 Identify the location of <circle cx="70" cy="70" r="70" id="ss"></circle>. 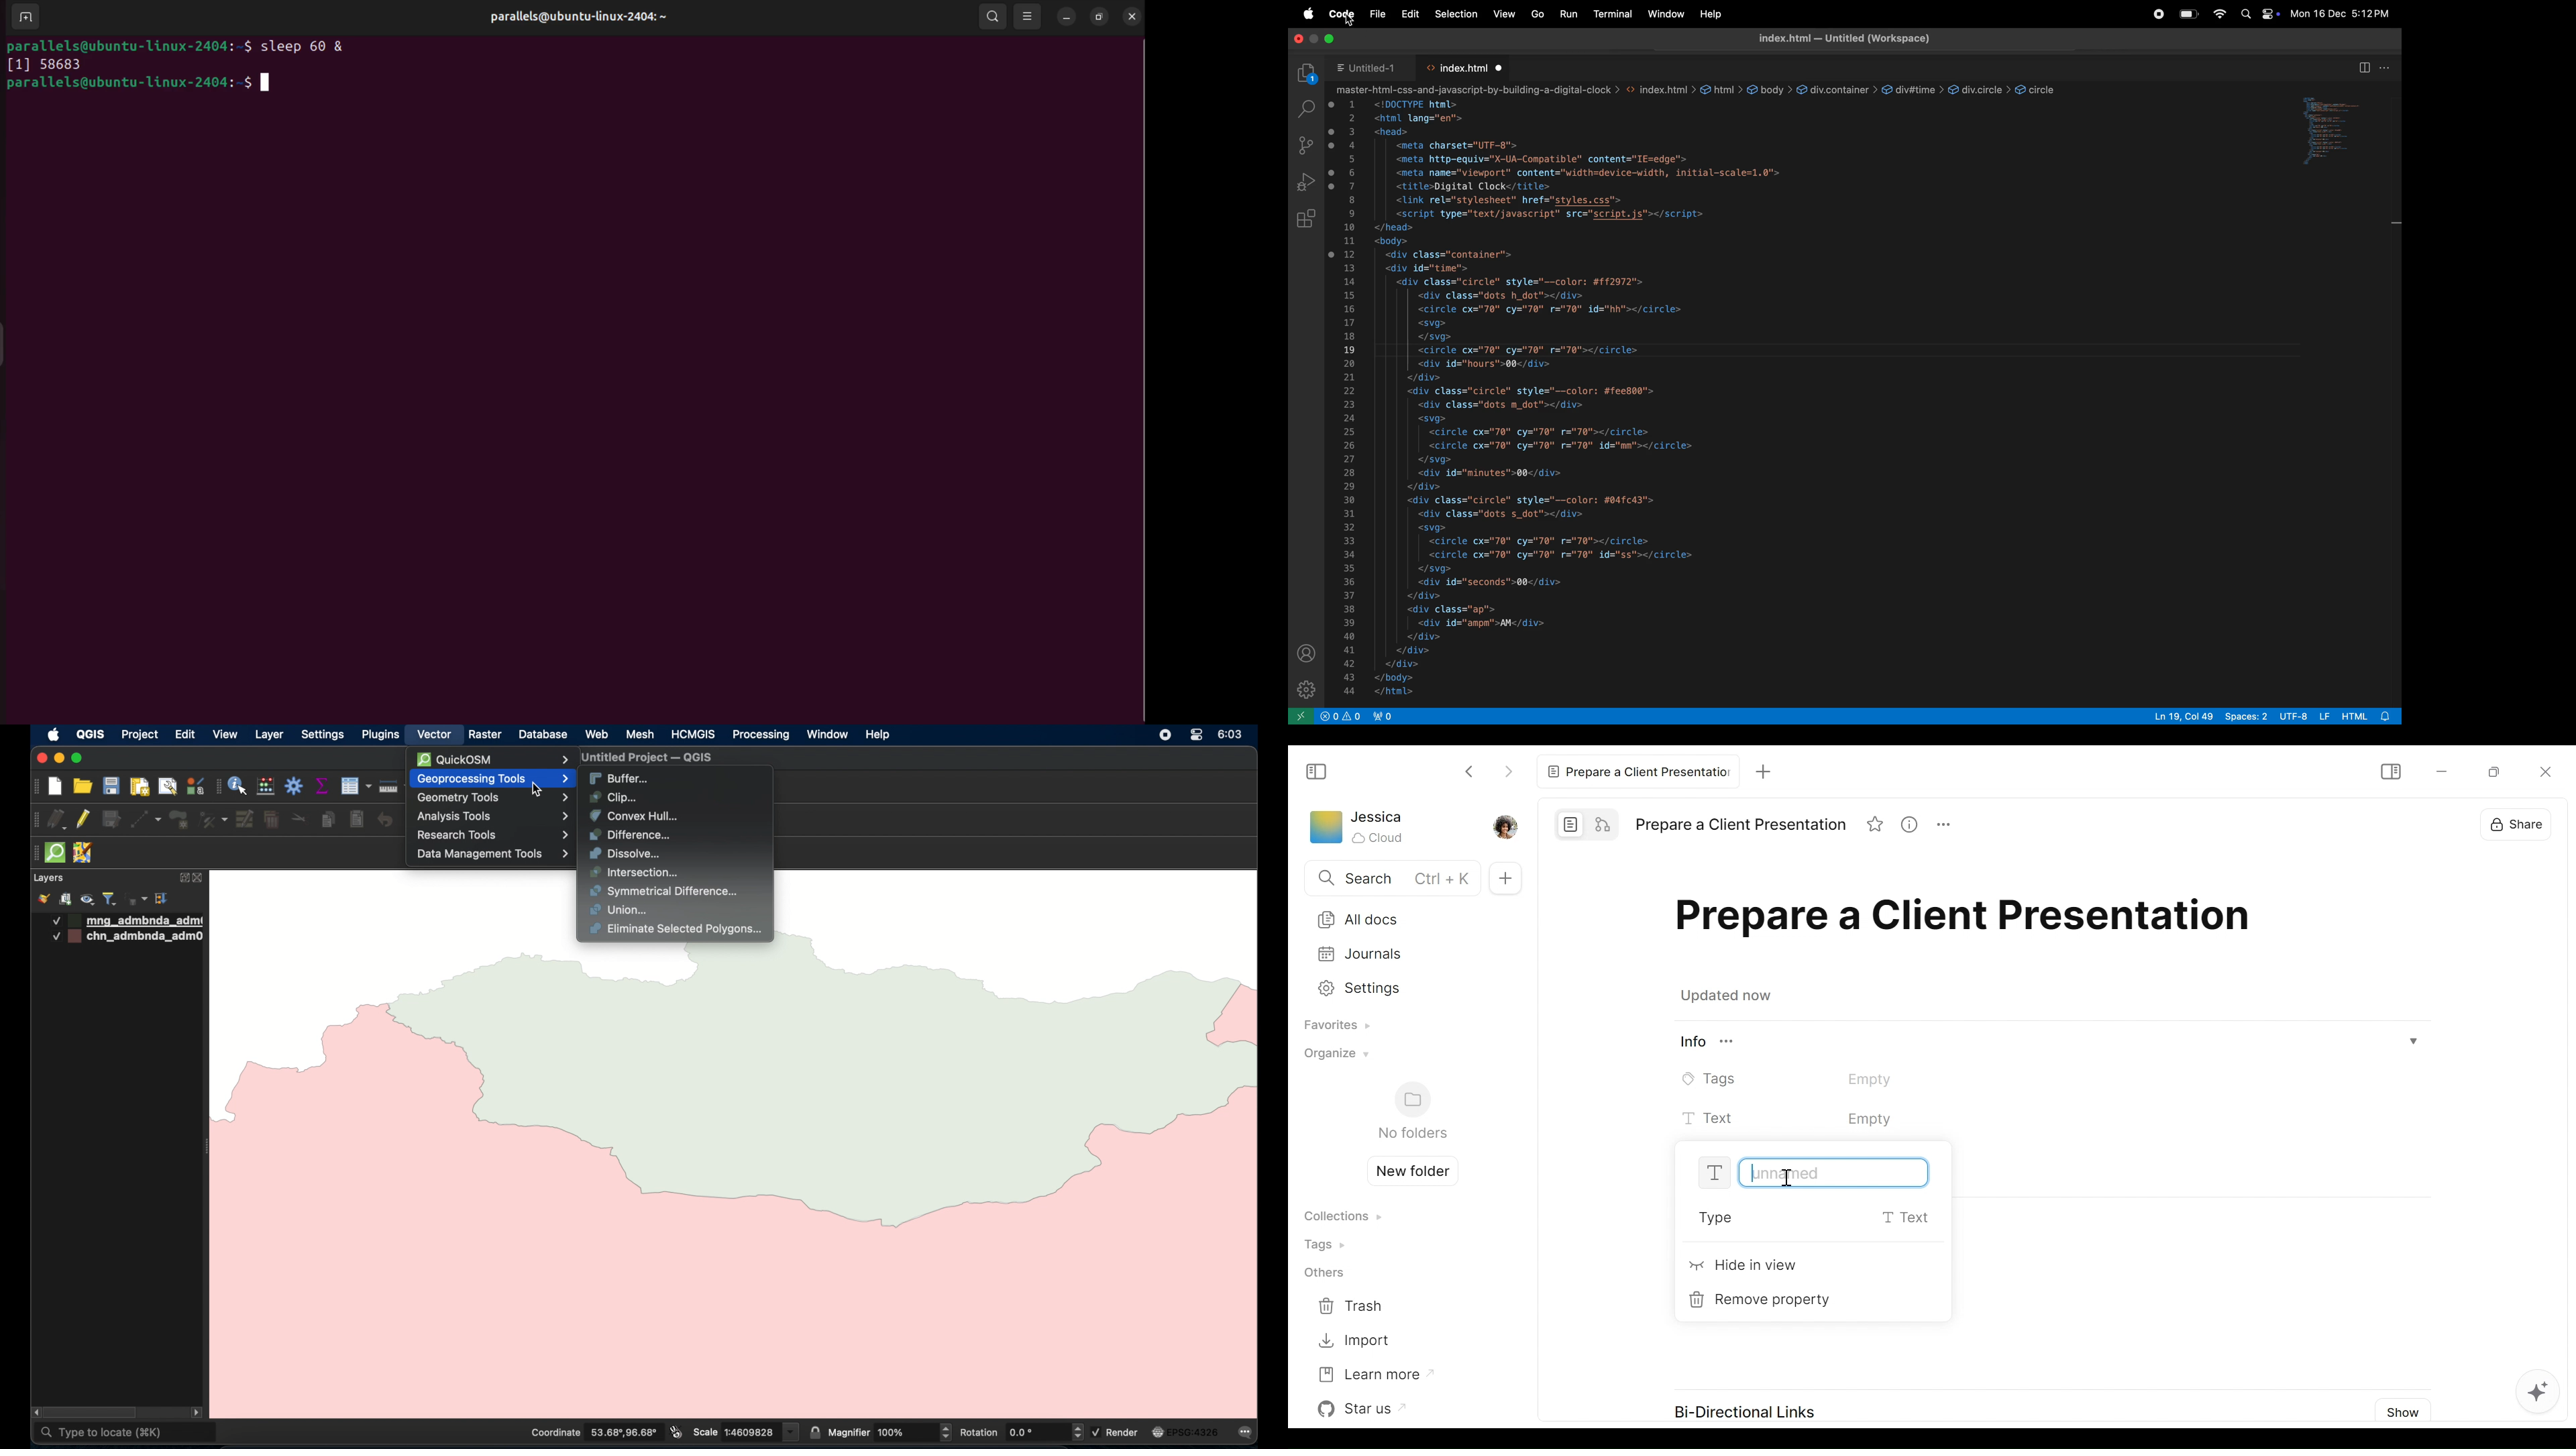
(1565, 554).